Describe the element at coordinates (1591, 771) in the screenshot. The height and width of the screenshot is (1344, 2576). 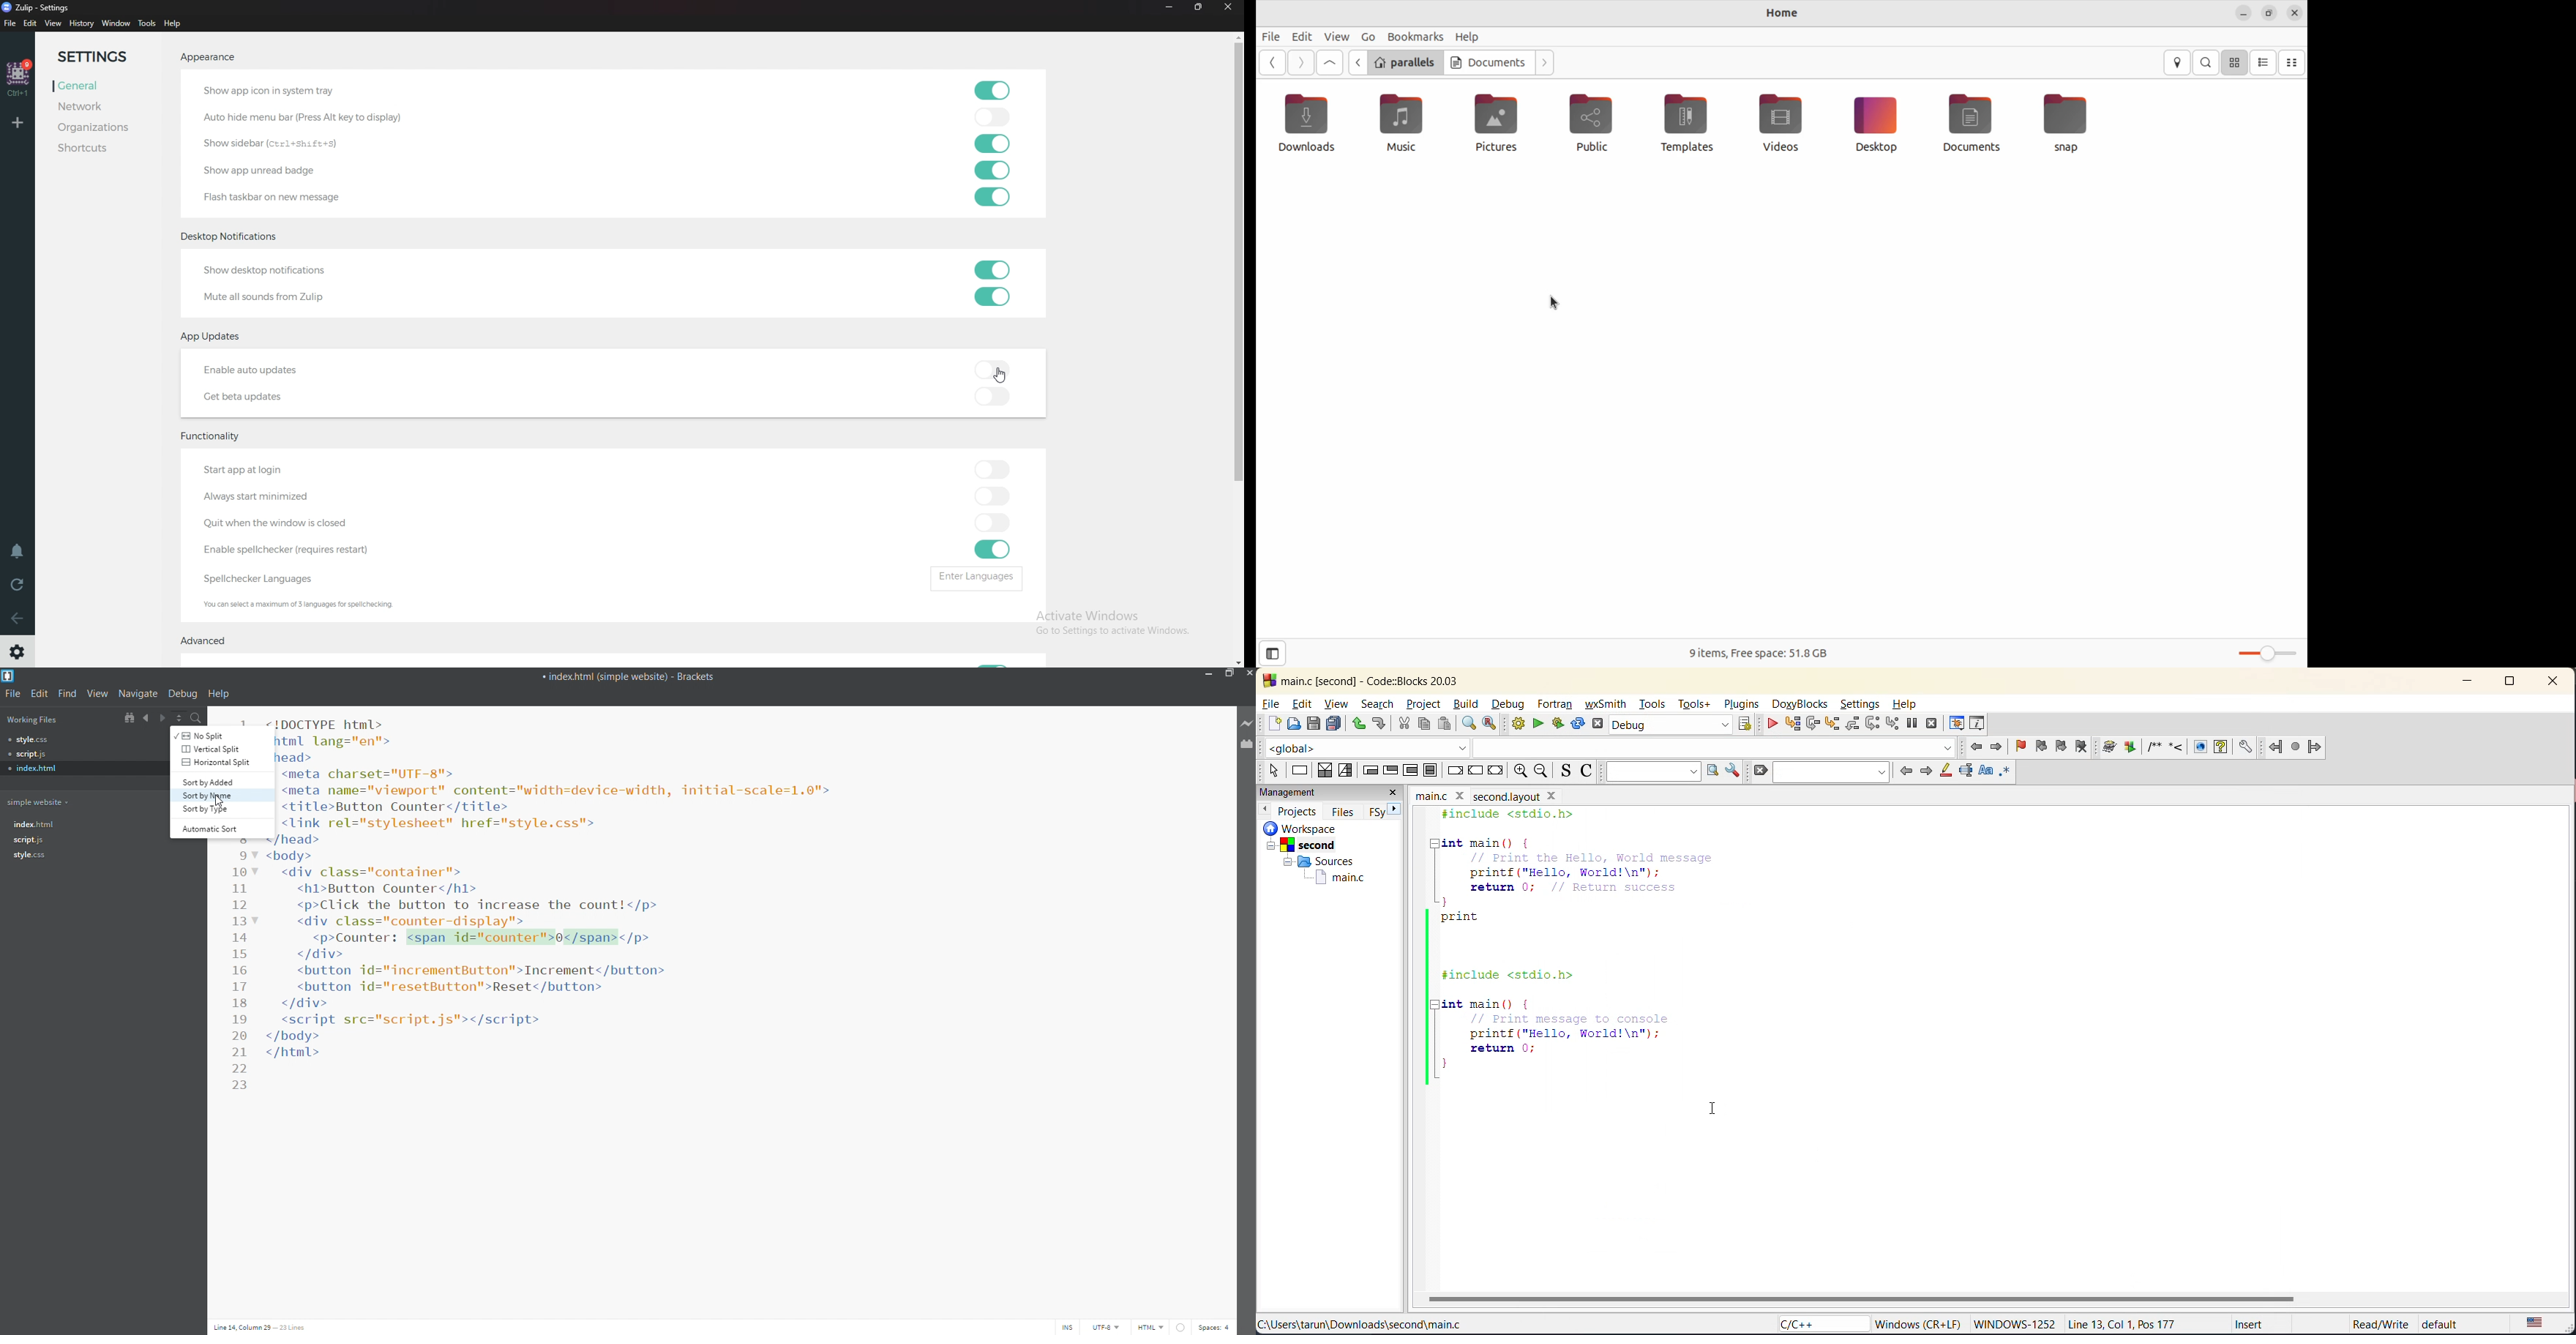
I see `toggle comments` at that location.